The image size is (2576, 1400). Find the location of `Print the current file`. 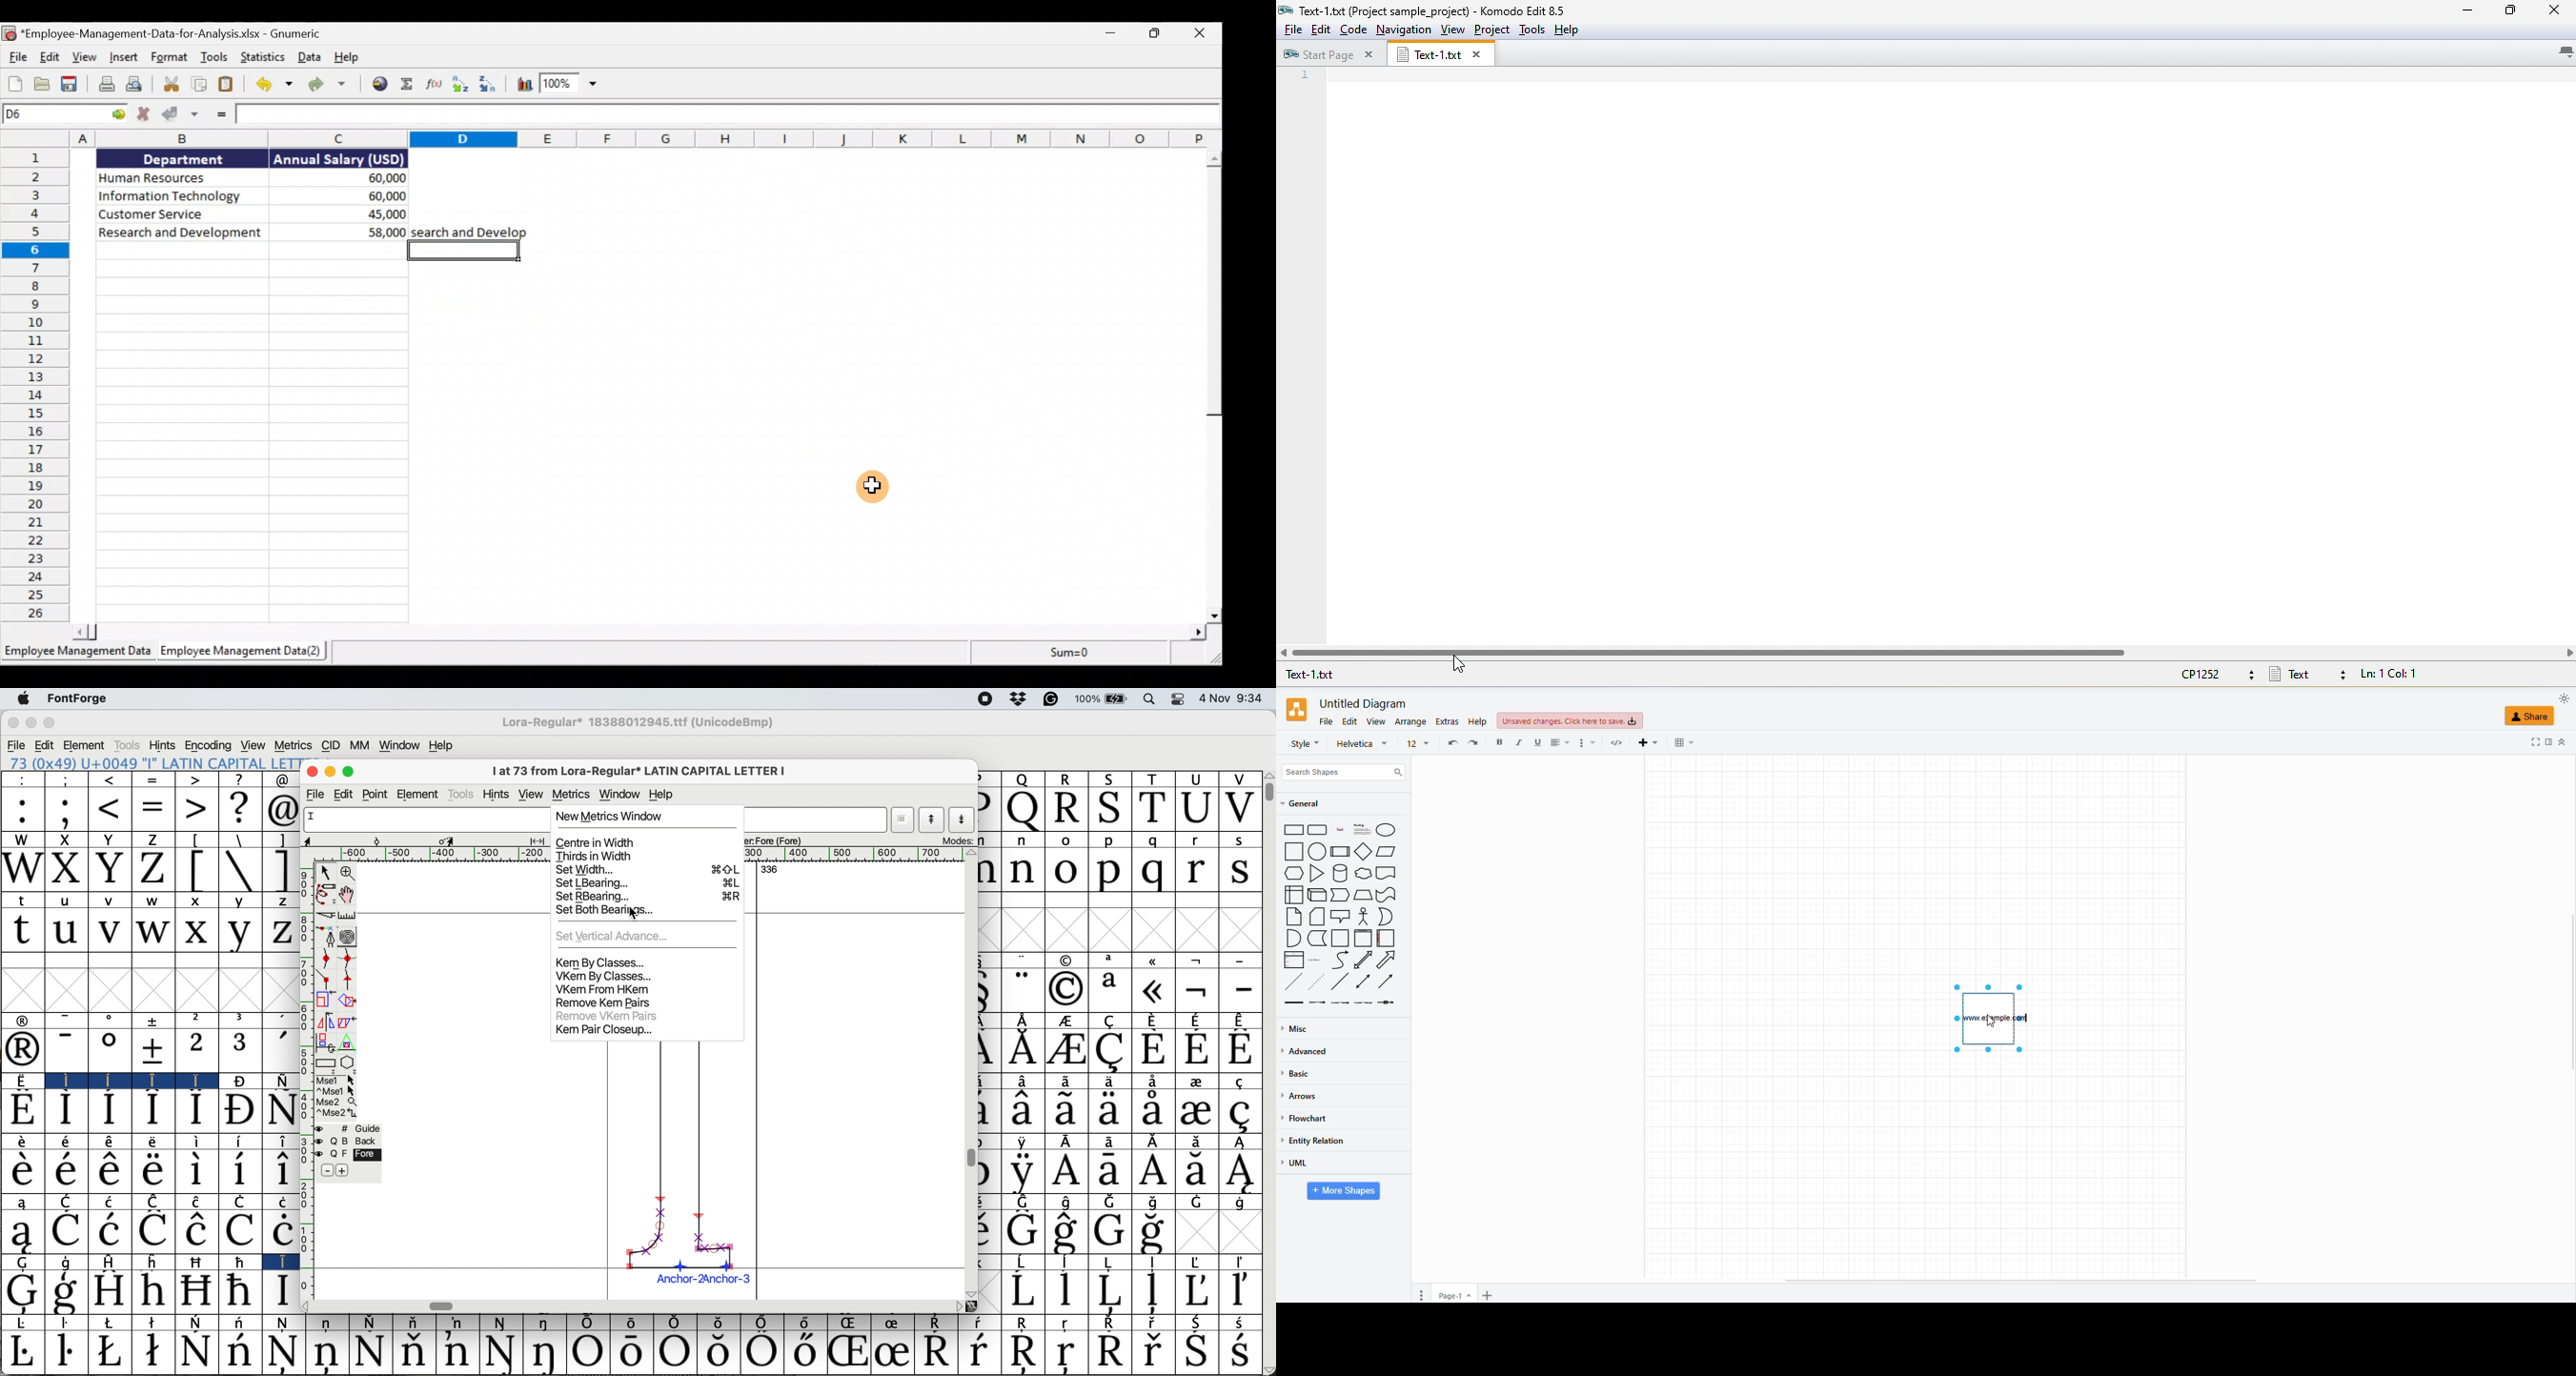

Print the current file is located at coordinates (104, 85).